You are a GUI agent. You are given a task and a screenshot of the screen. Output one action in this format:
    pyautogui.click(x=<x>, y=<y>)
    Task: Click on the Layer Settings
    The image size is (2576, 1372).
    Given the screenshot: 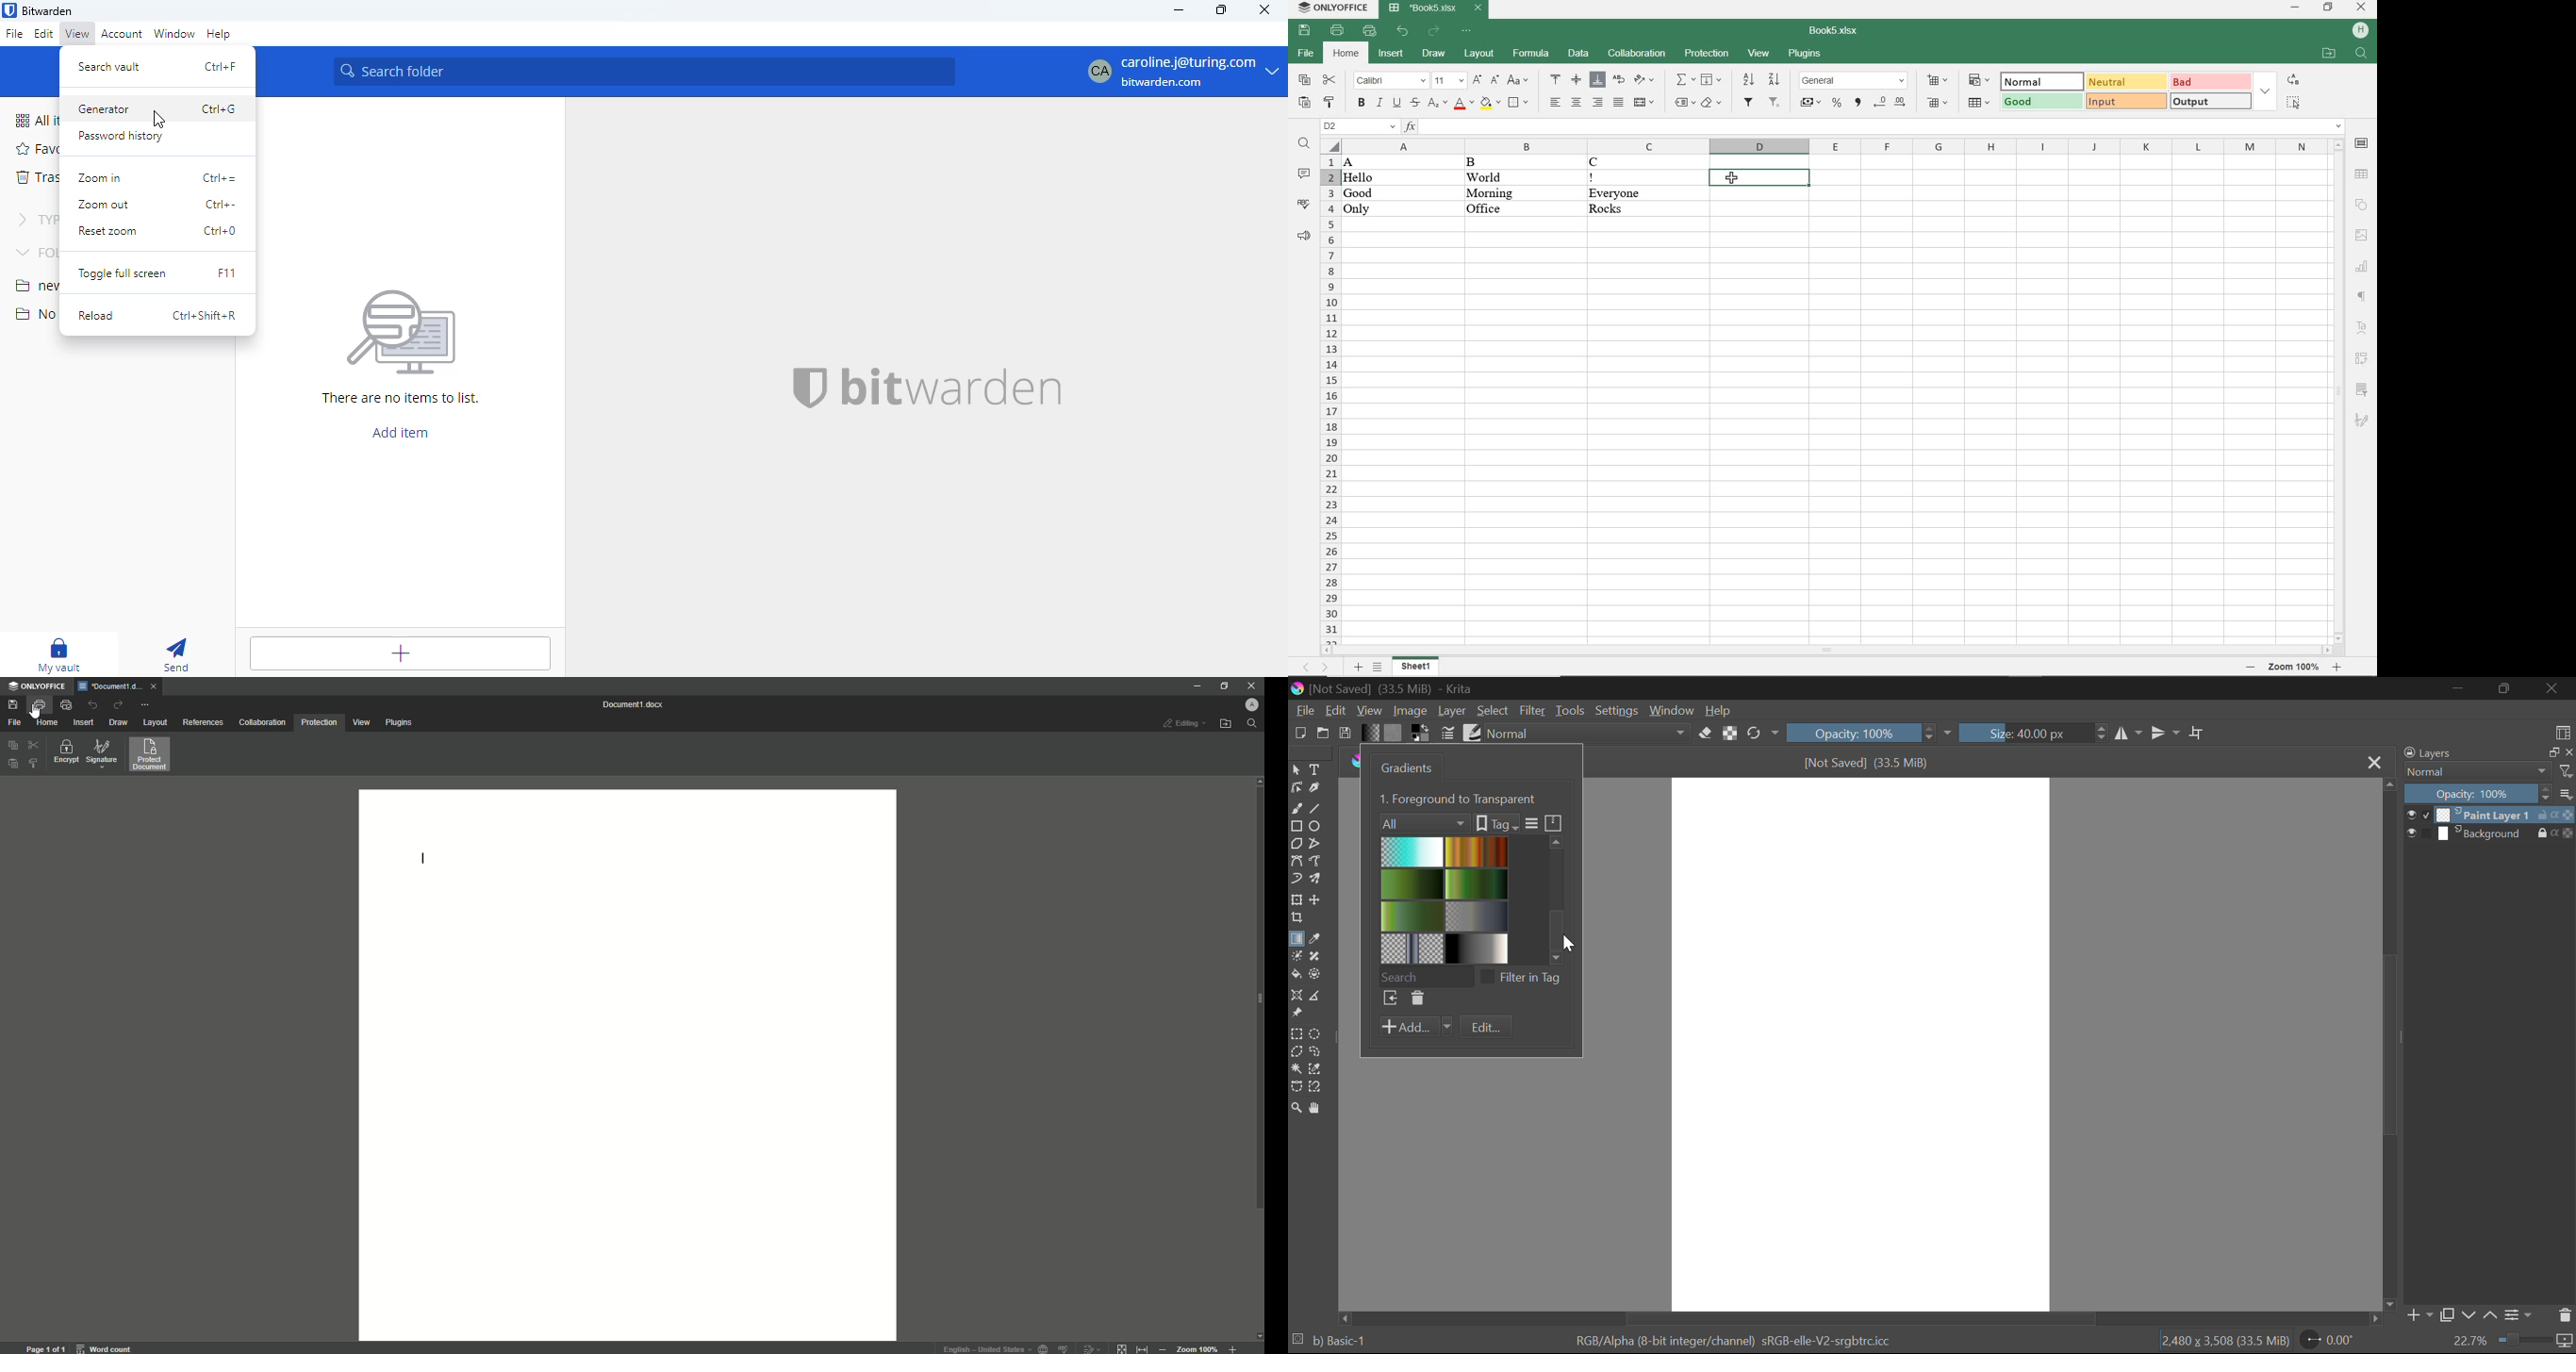 What is the action you would take?
    pyautogui.click(x=2516, y=1315)
    